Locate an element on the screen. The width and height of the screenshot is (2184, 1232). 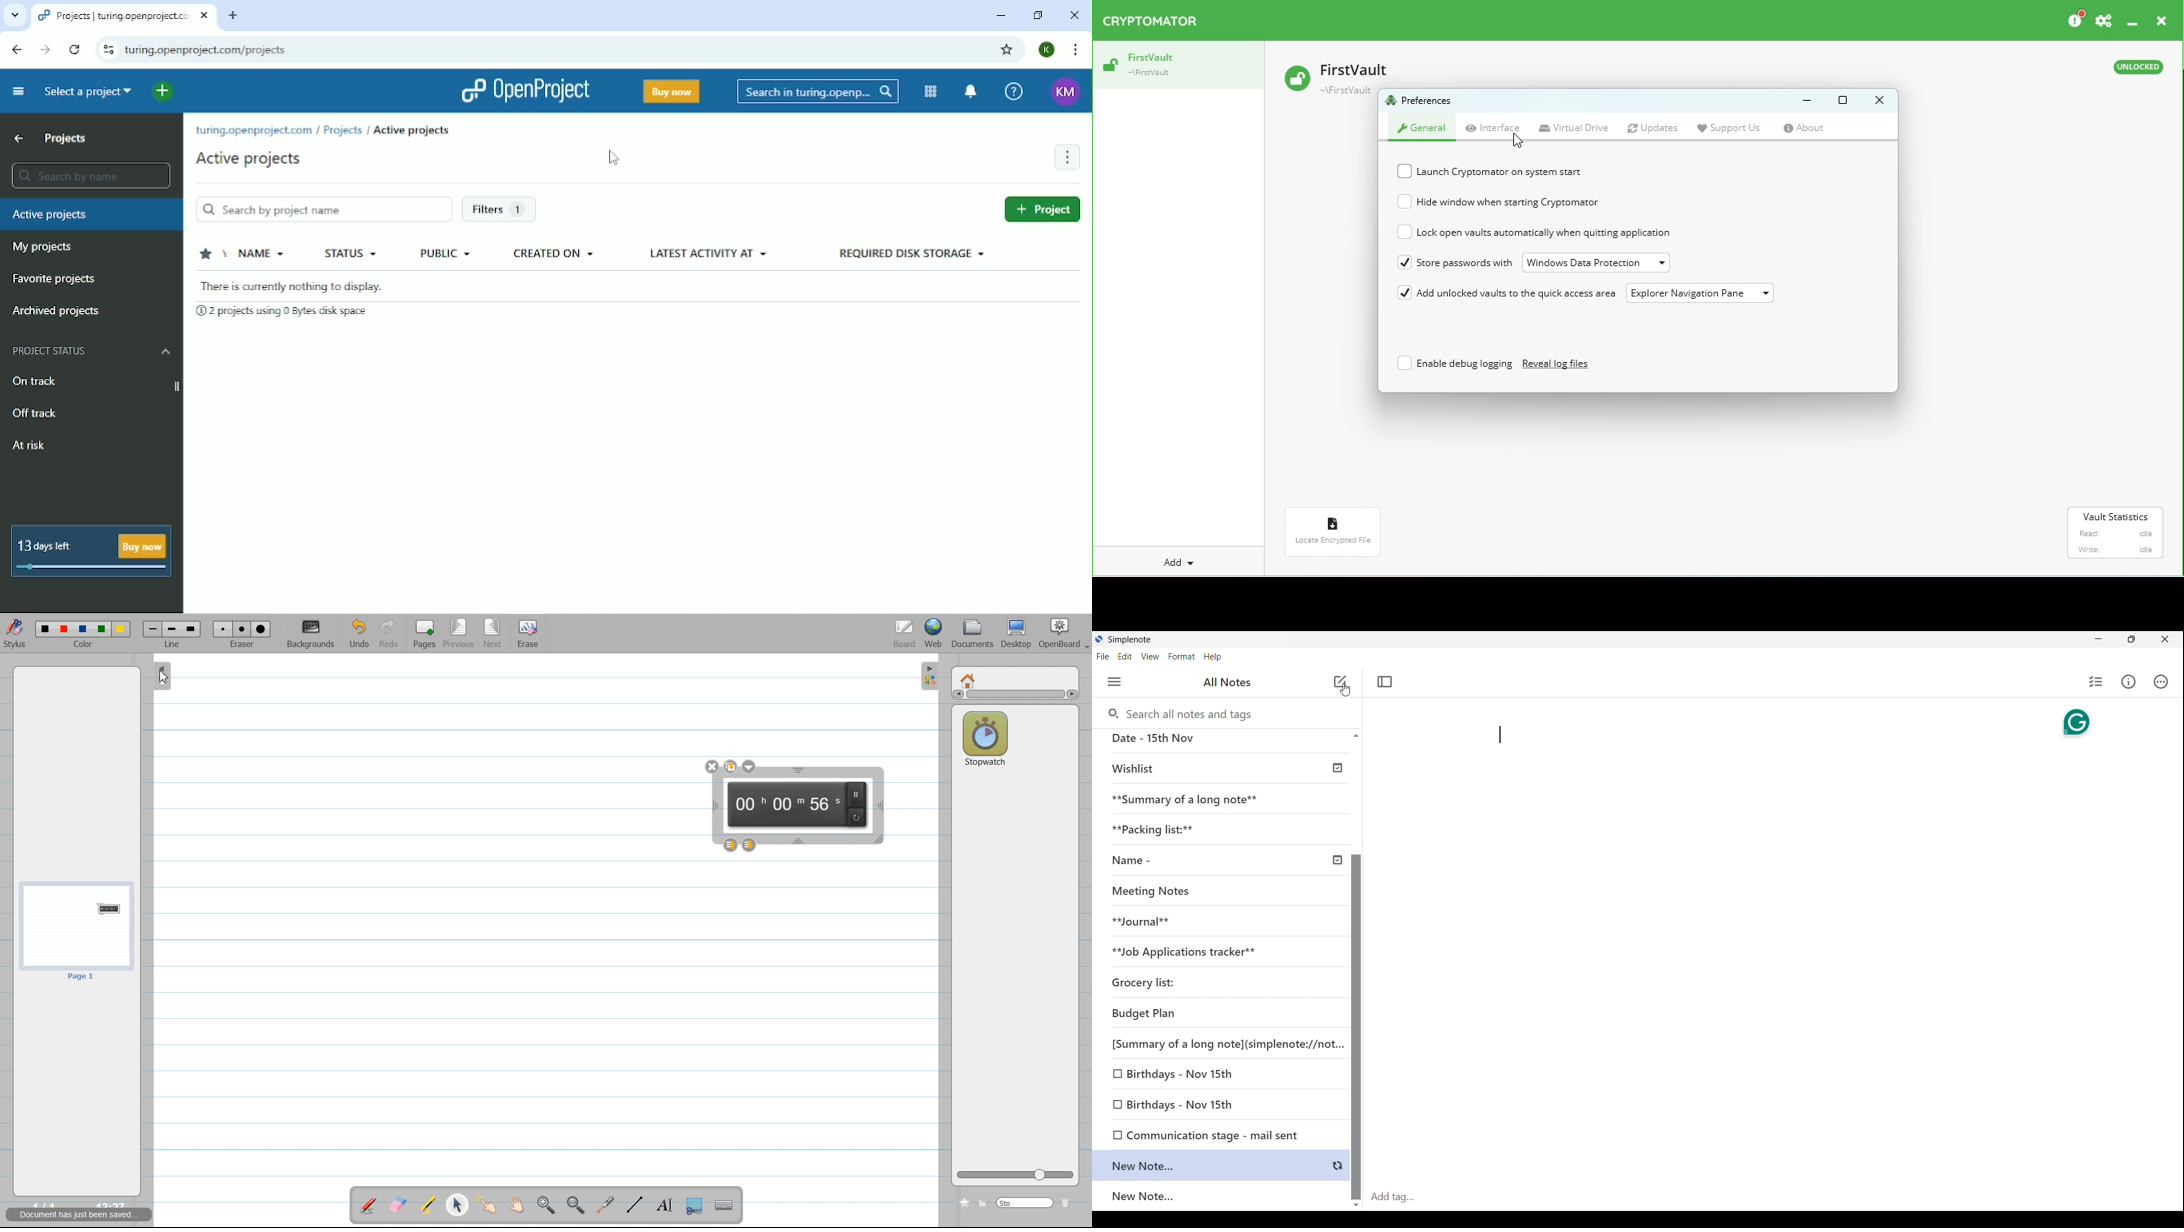
 is located at coordinates (1343, 708).